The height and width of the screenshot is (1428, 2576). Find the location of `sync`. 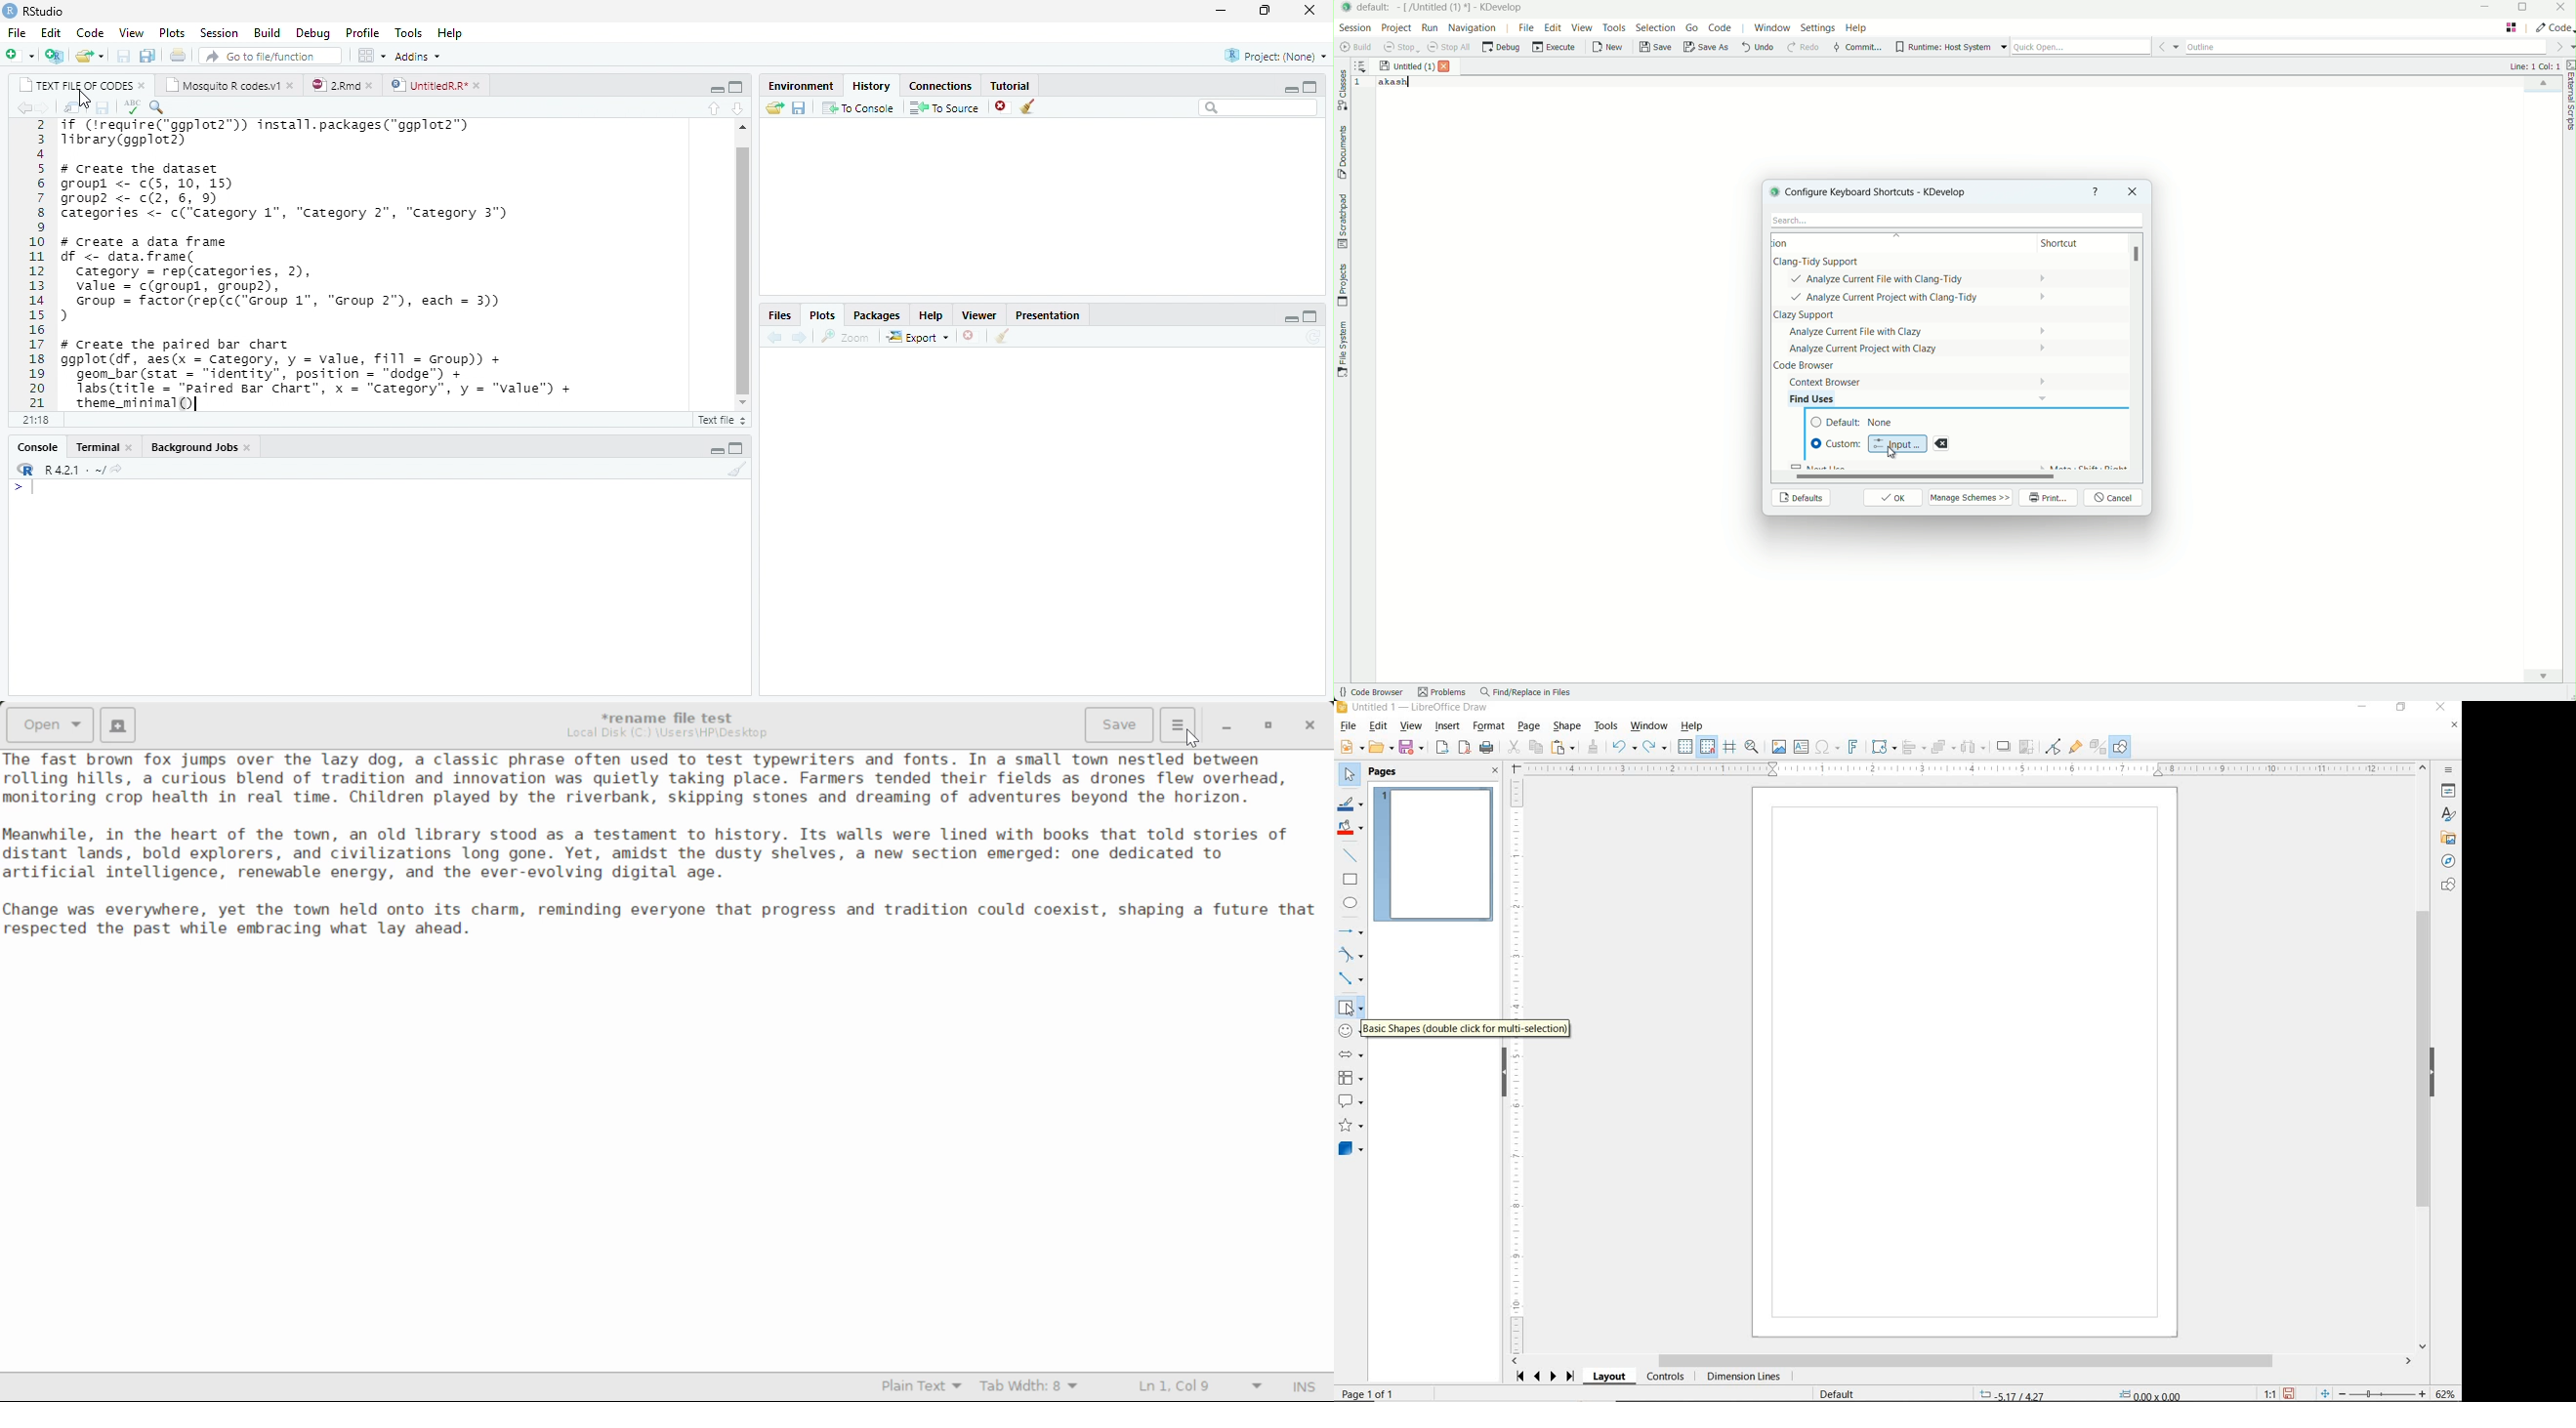

sync is located at coordinates (1315, 339).